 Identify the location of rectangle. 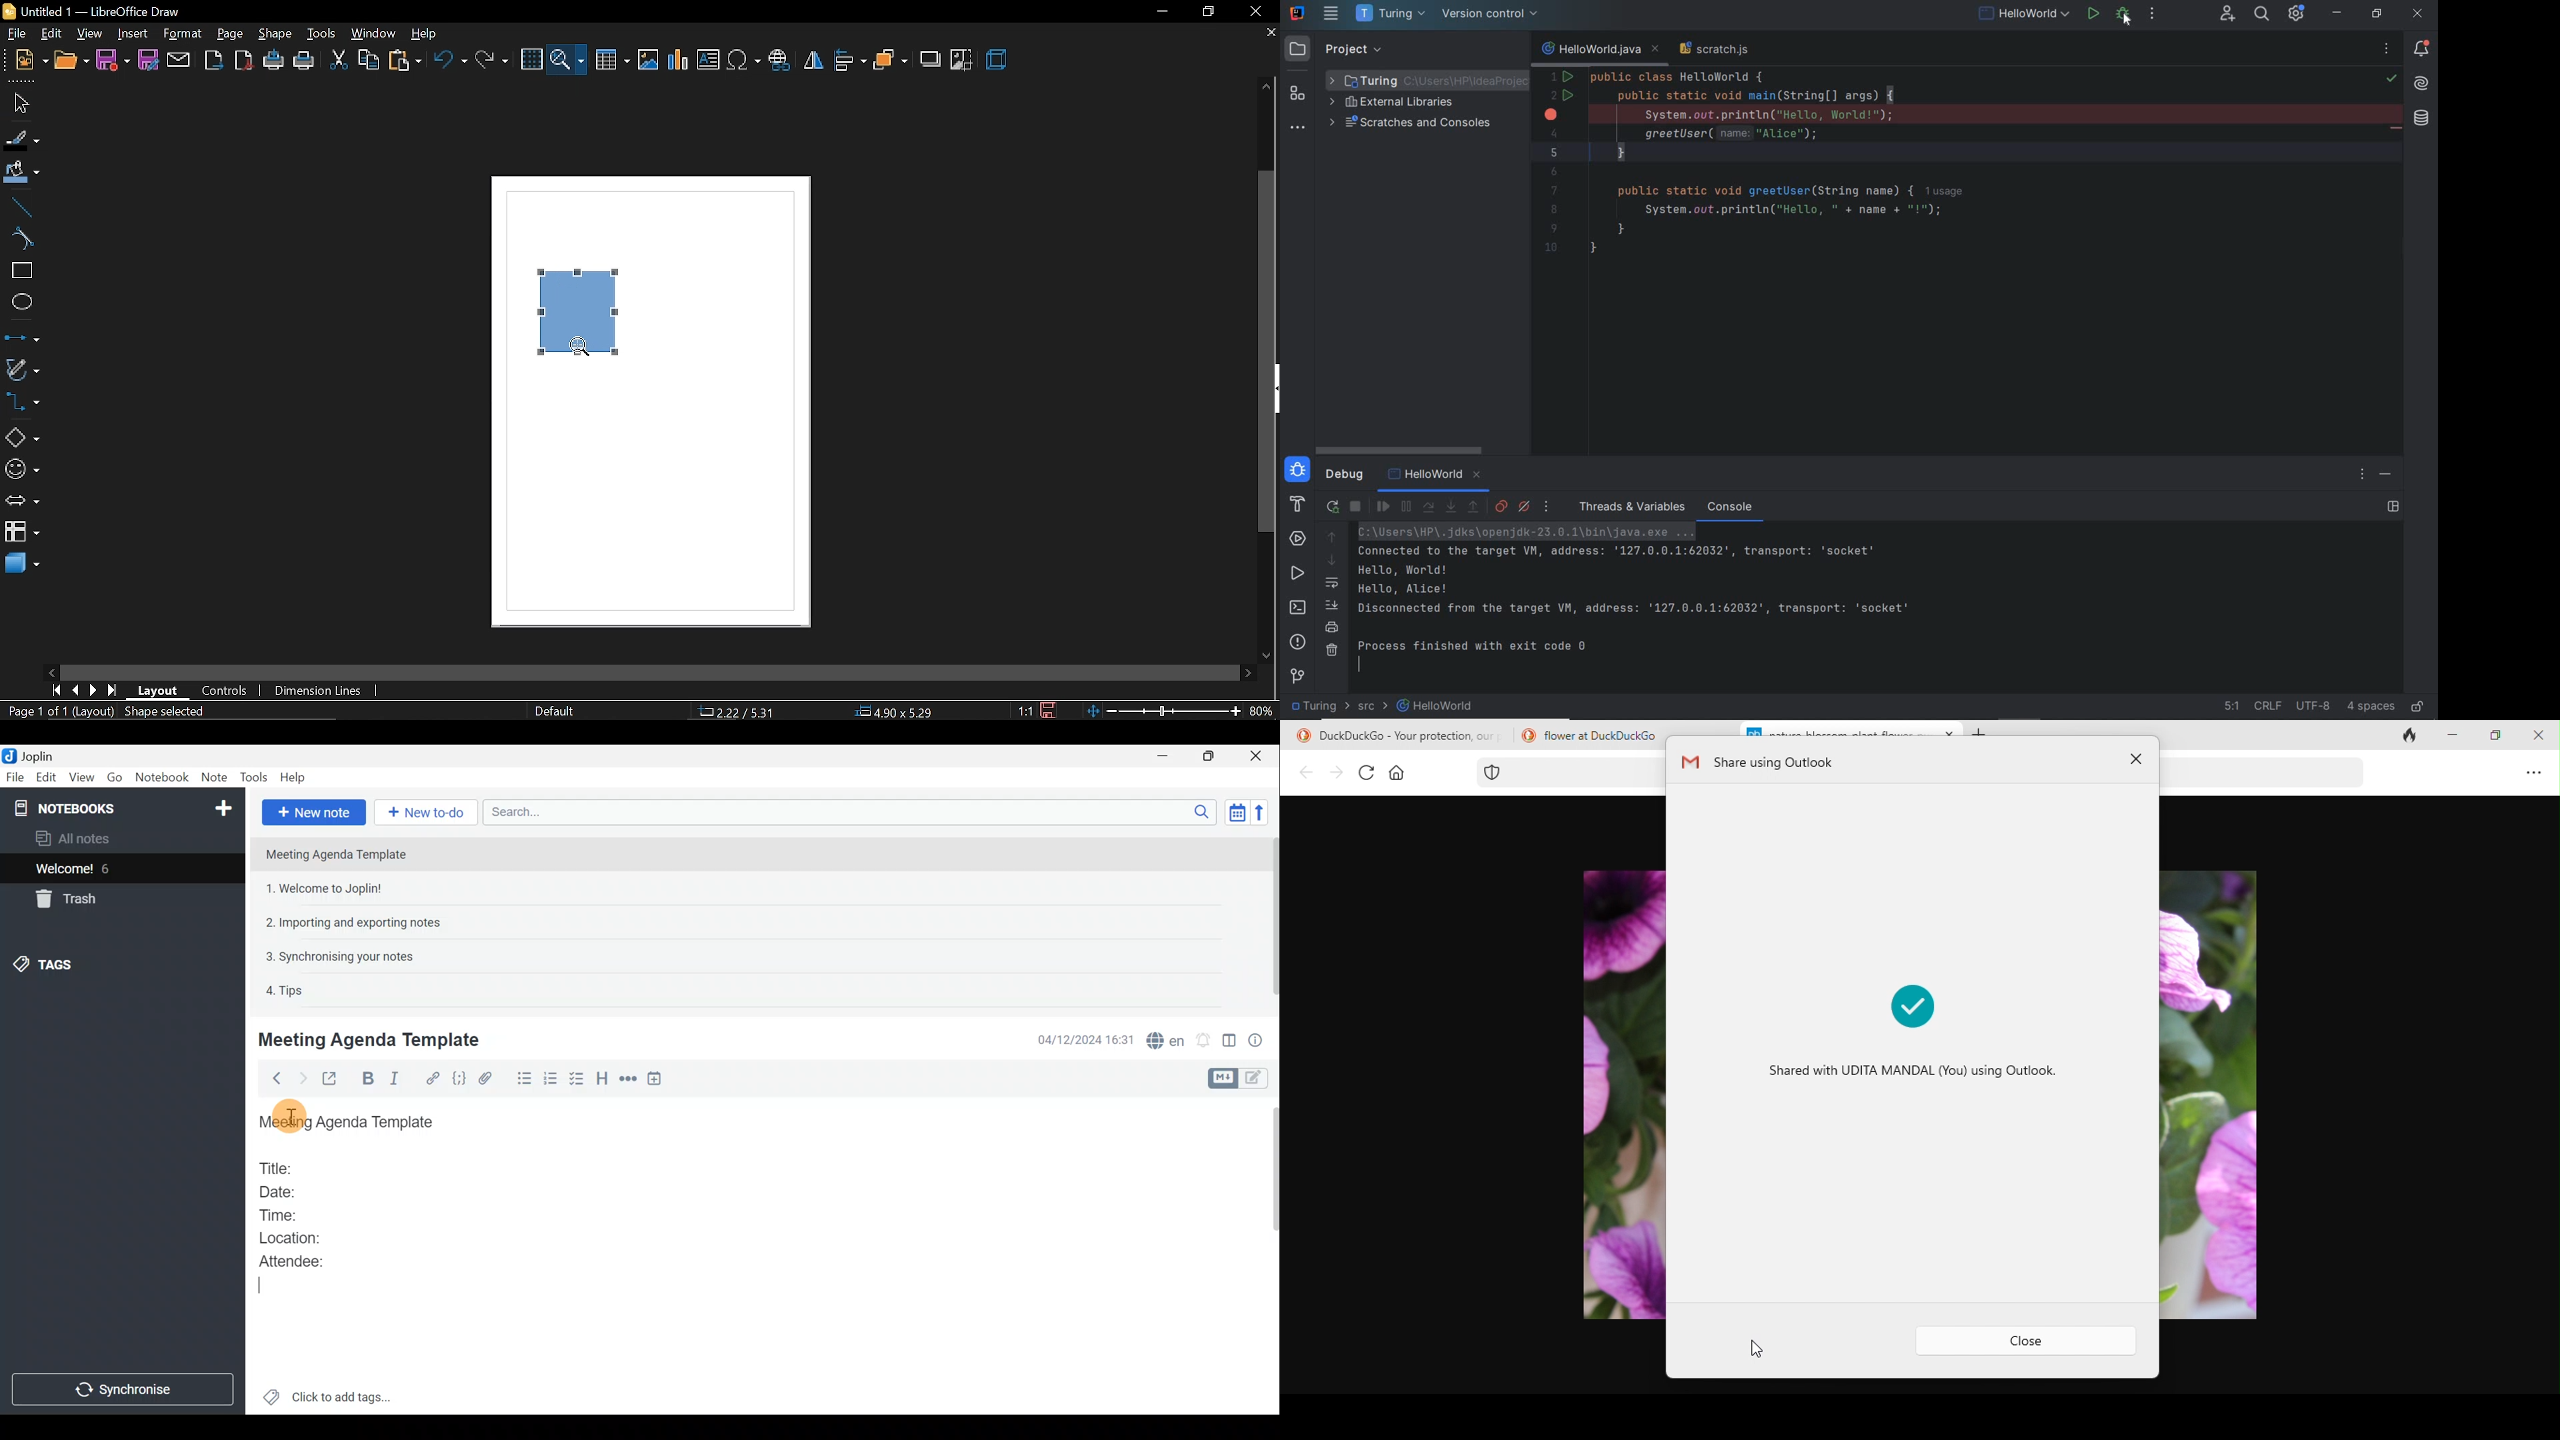
(20, 269).